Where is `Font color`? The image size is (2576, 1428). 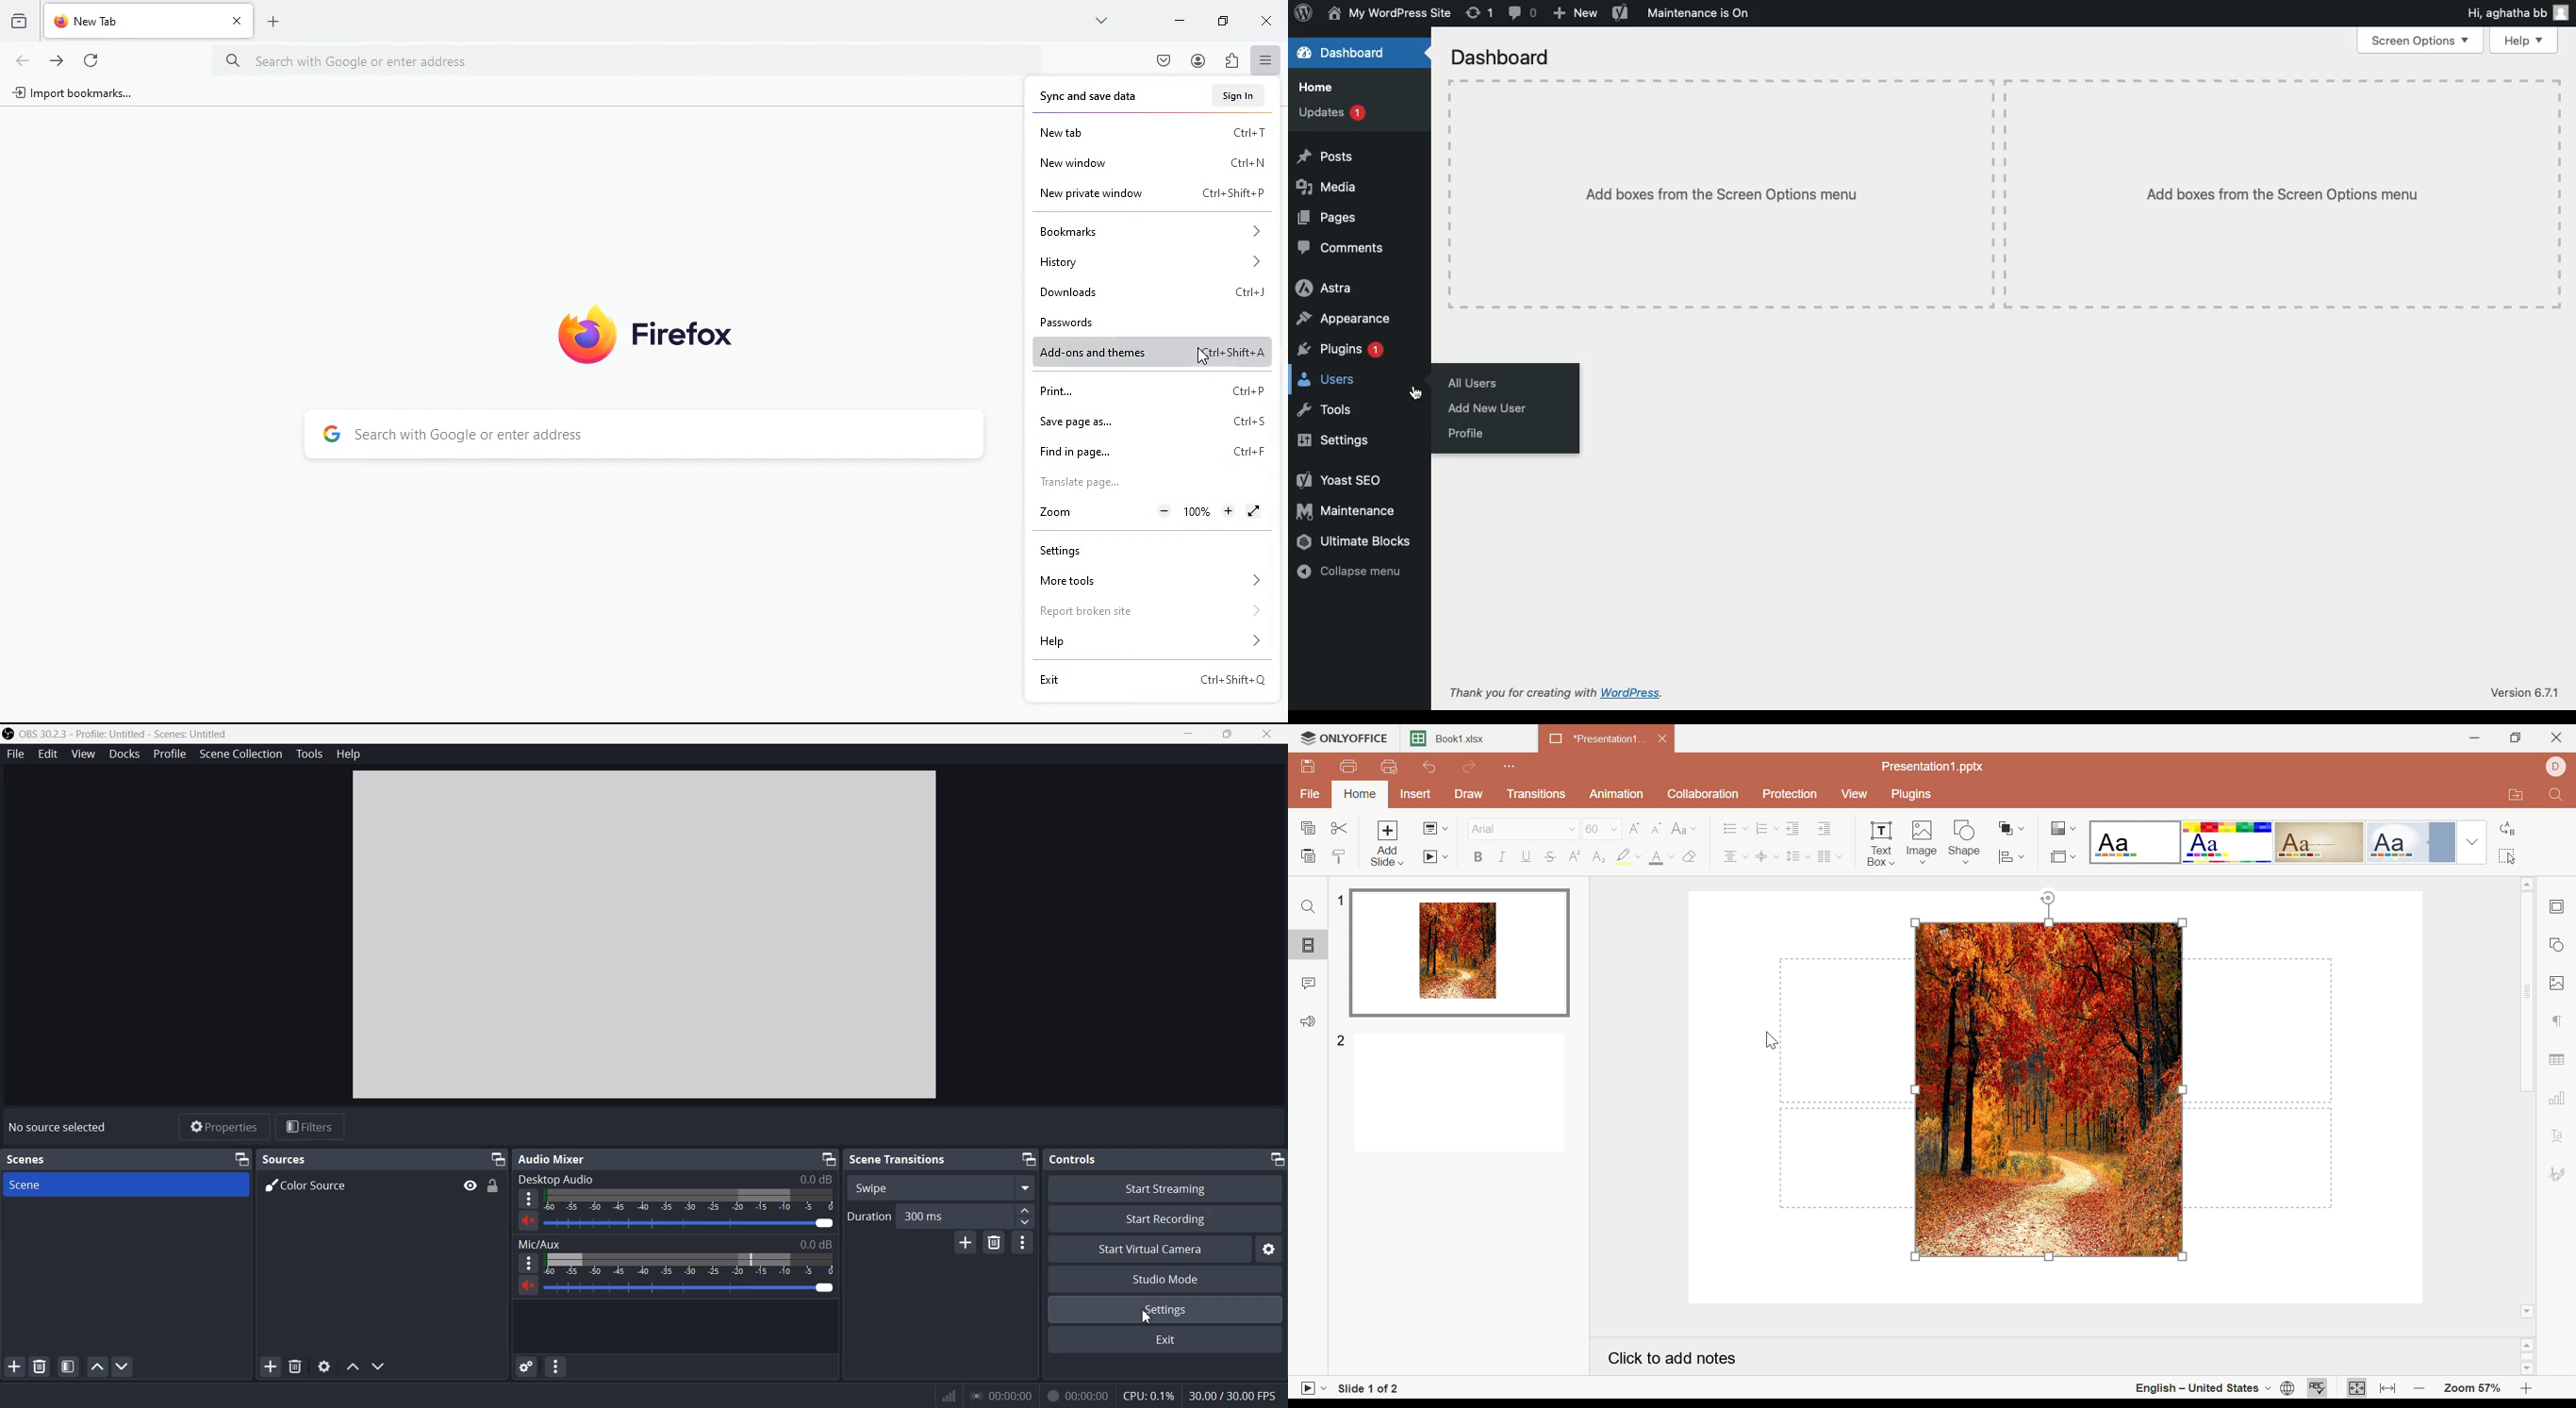 Font color is located at coordinates (1664, 856).